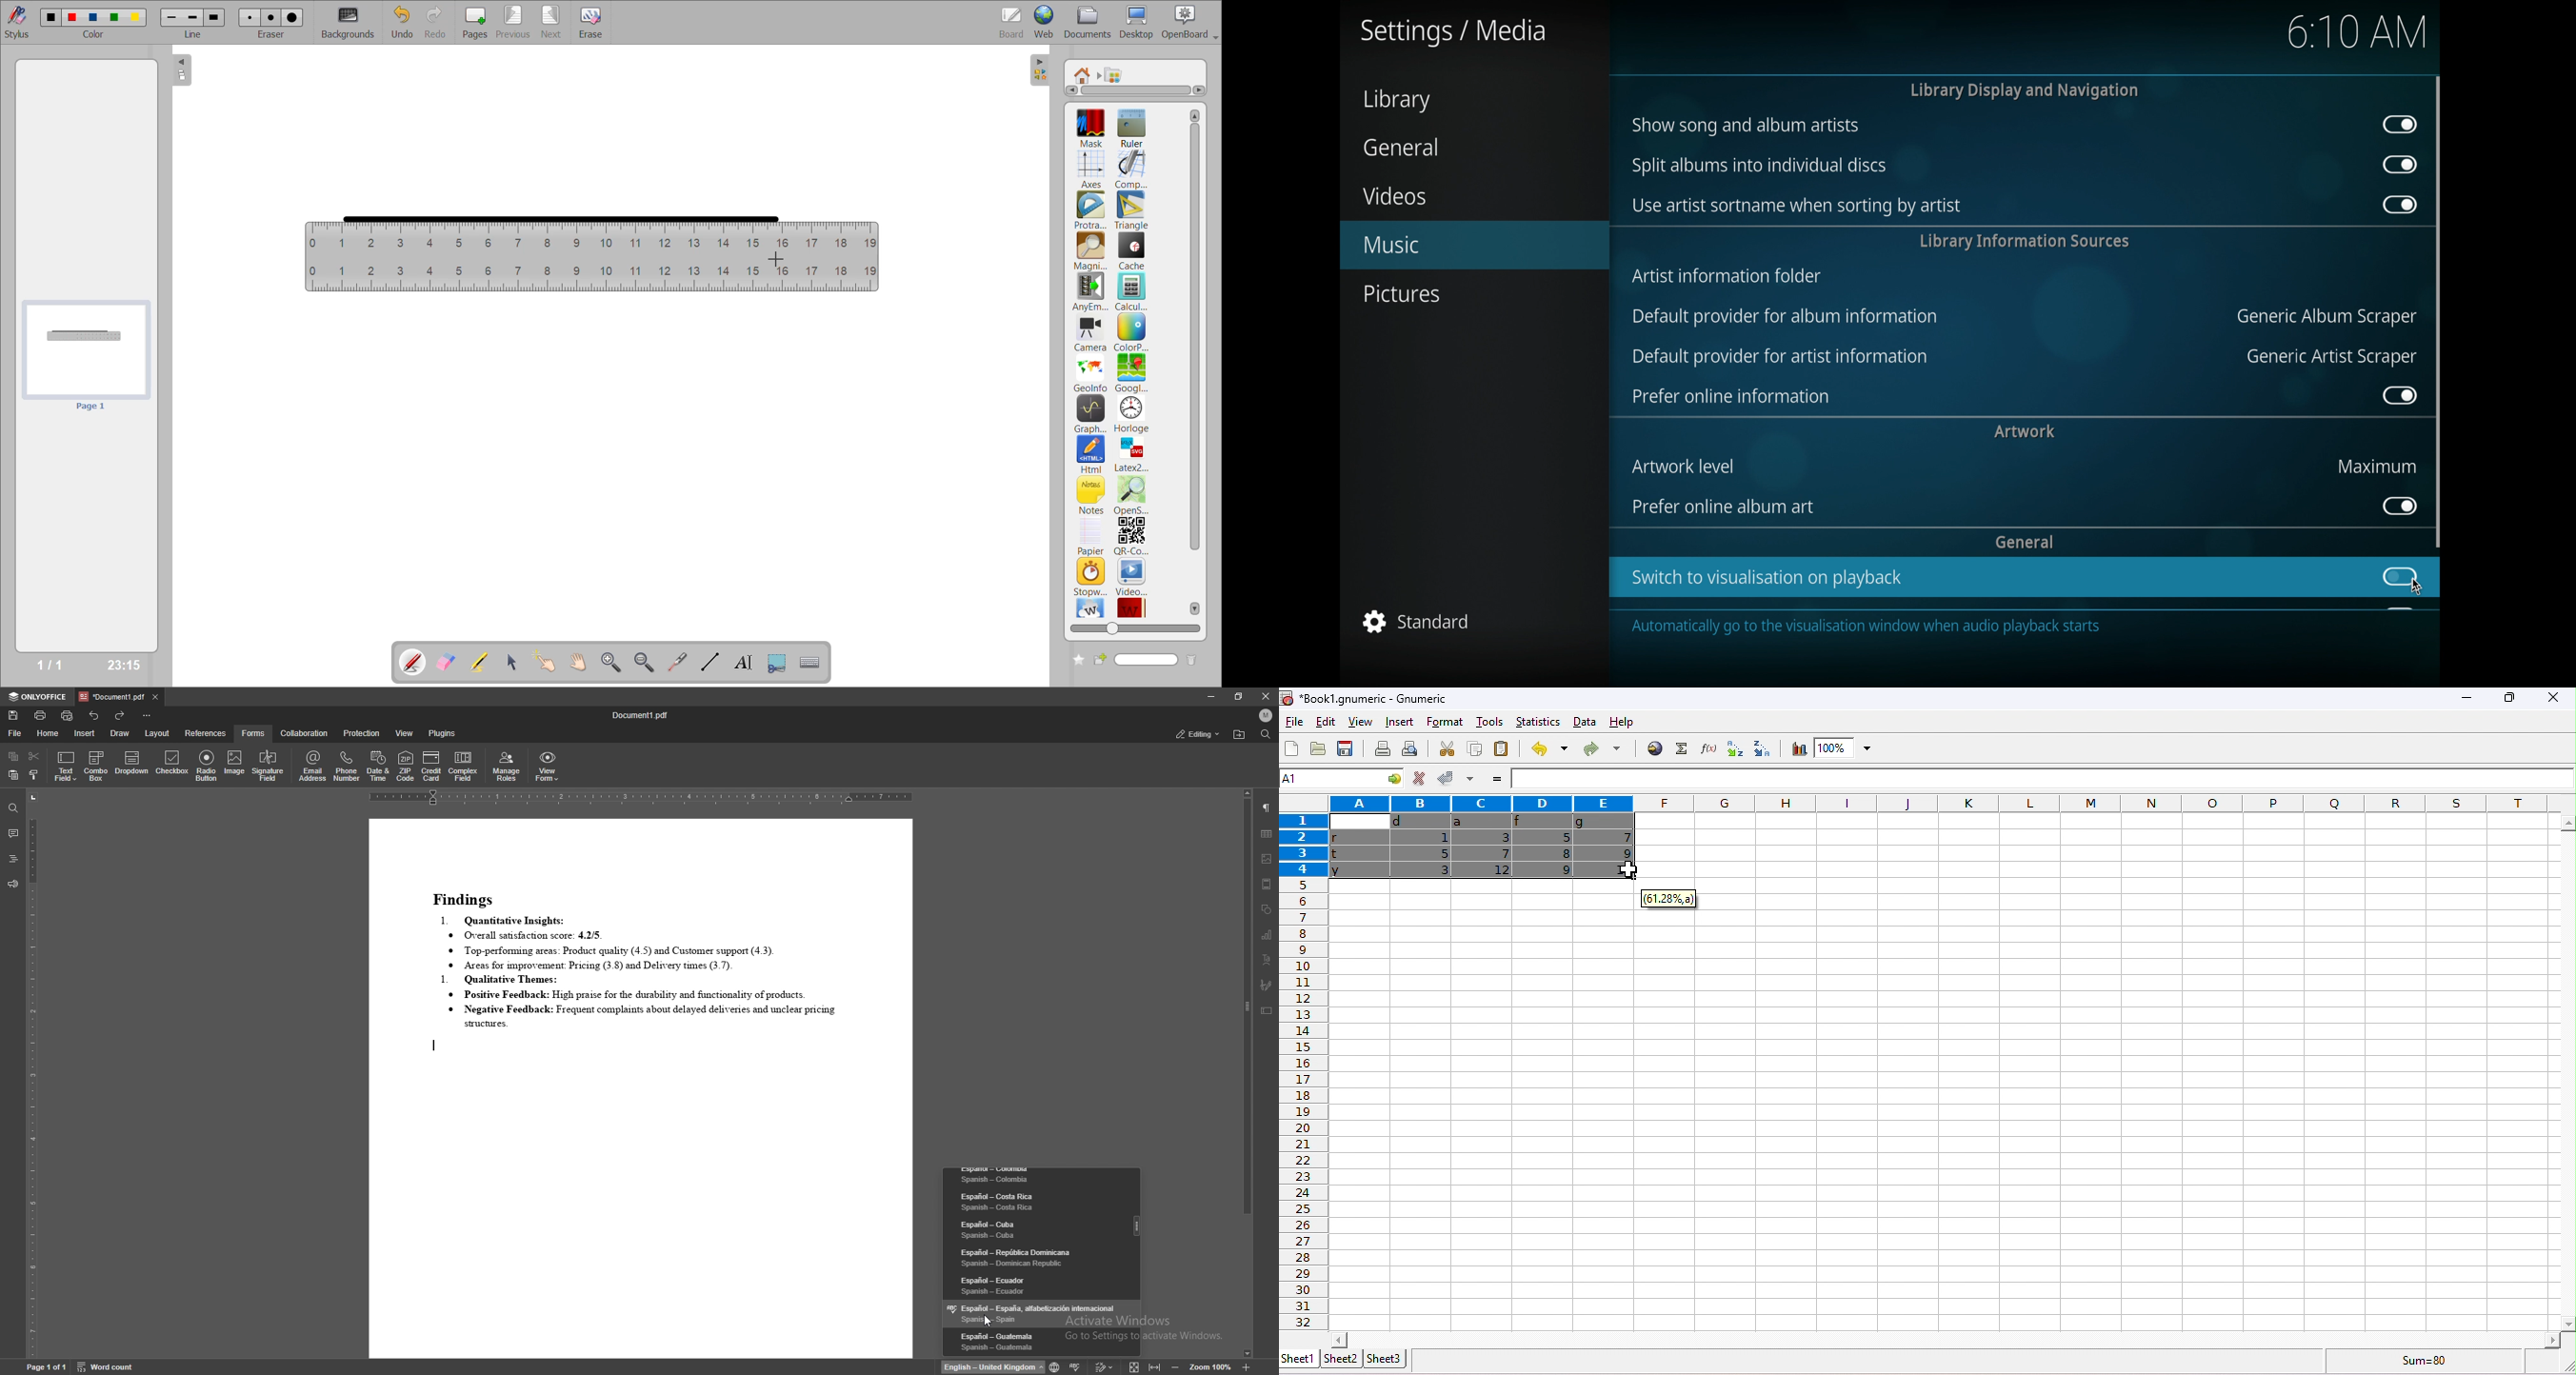 The image size is (2576, 1400). Describe the element at coordinates (13, 775) in the screenshot. I see `paste` at that location.